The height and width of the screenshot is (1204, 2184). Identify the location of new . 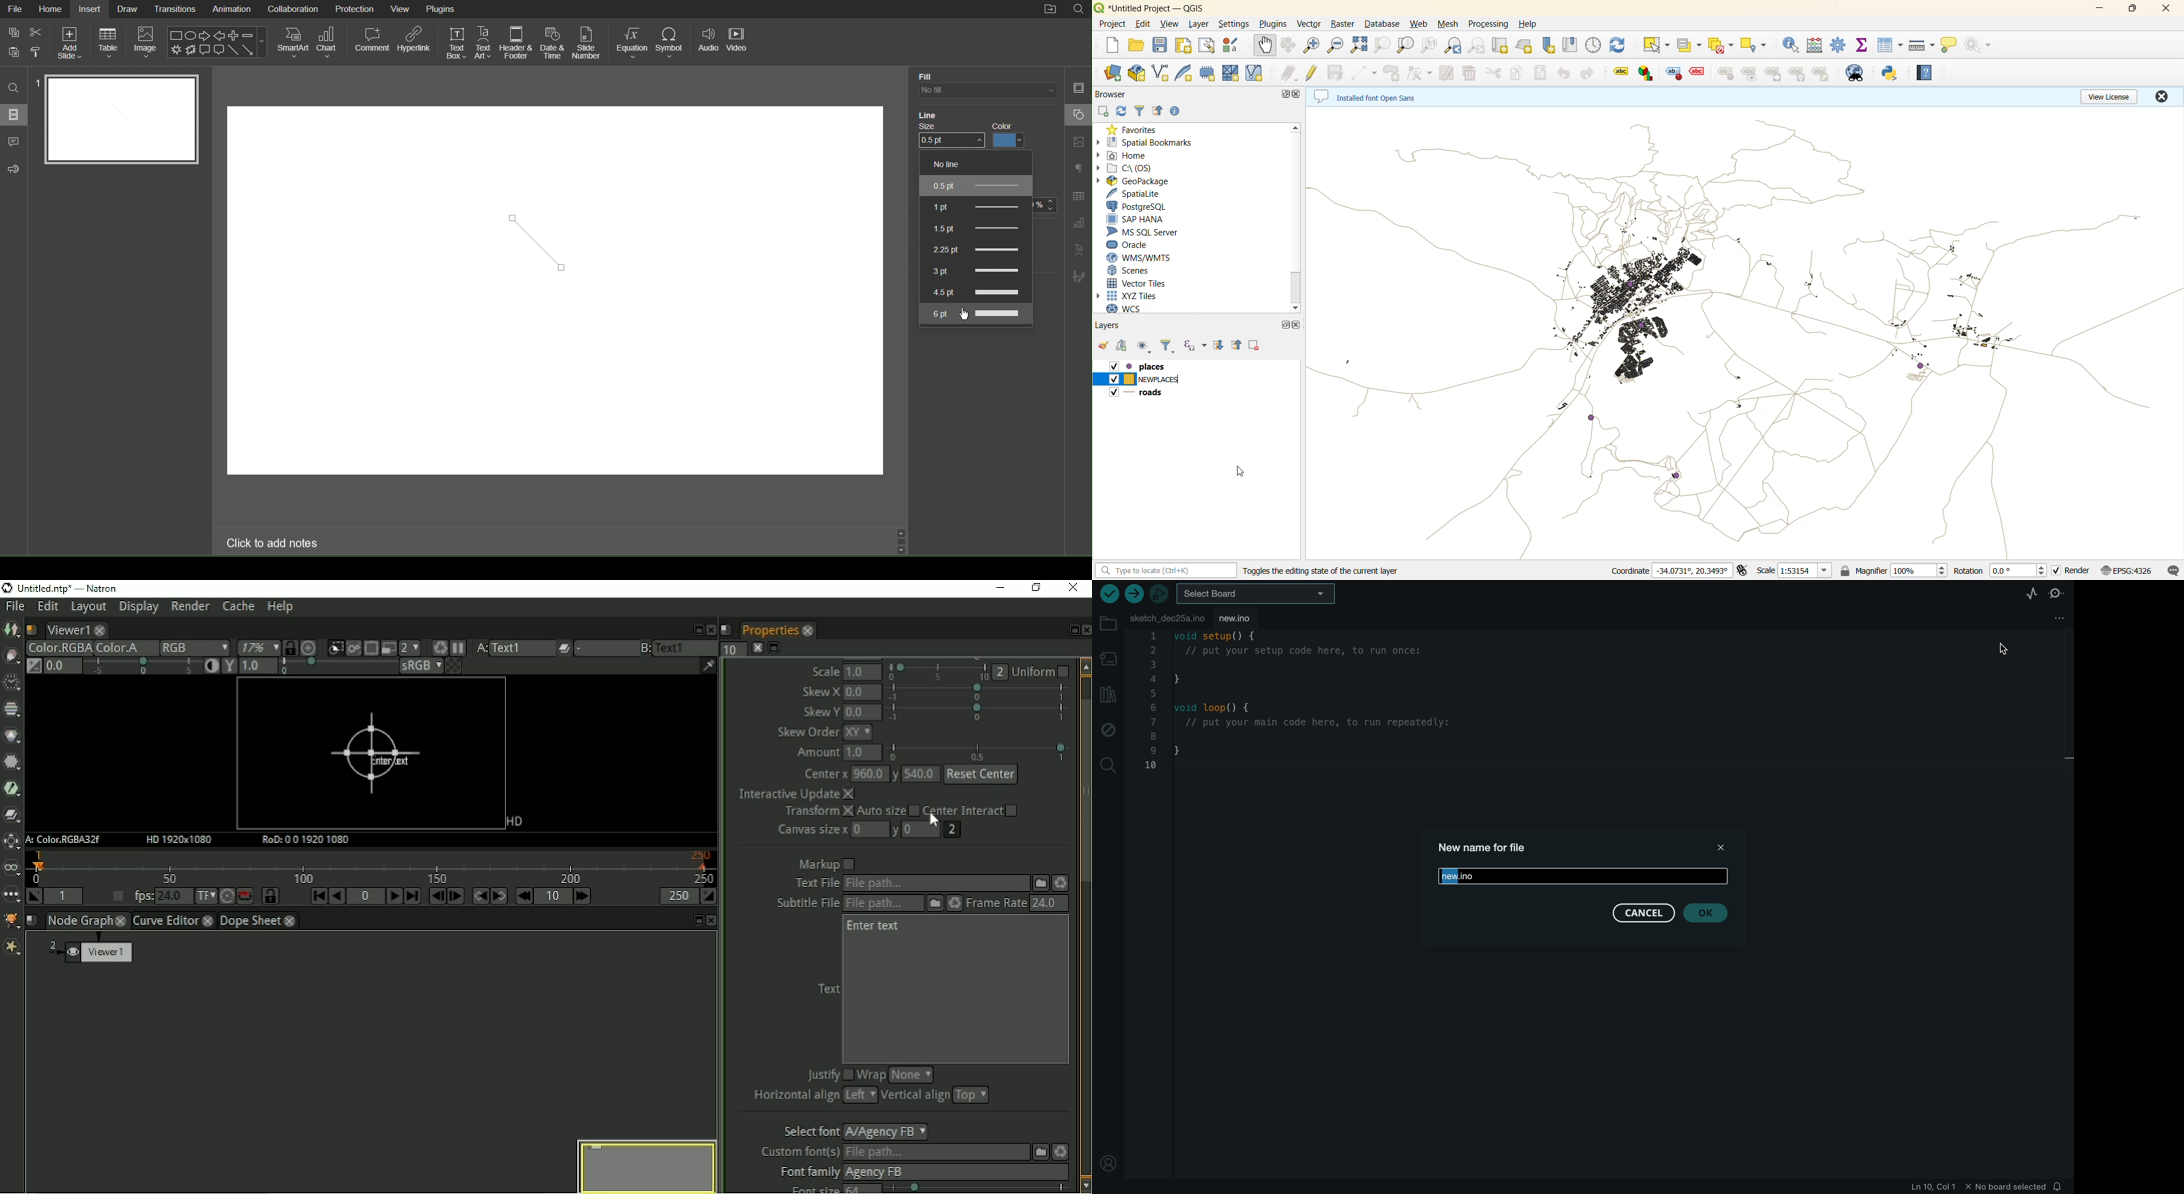
(1583, 875).